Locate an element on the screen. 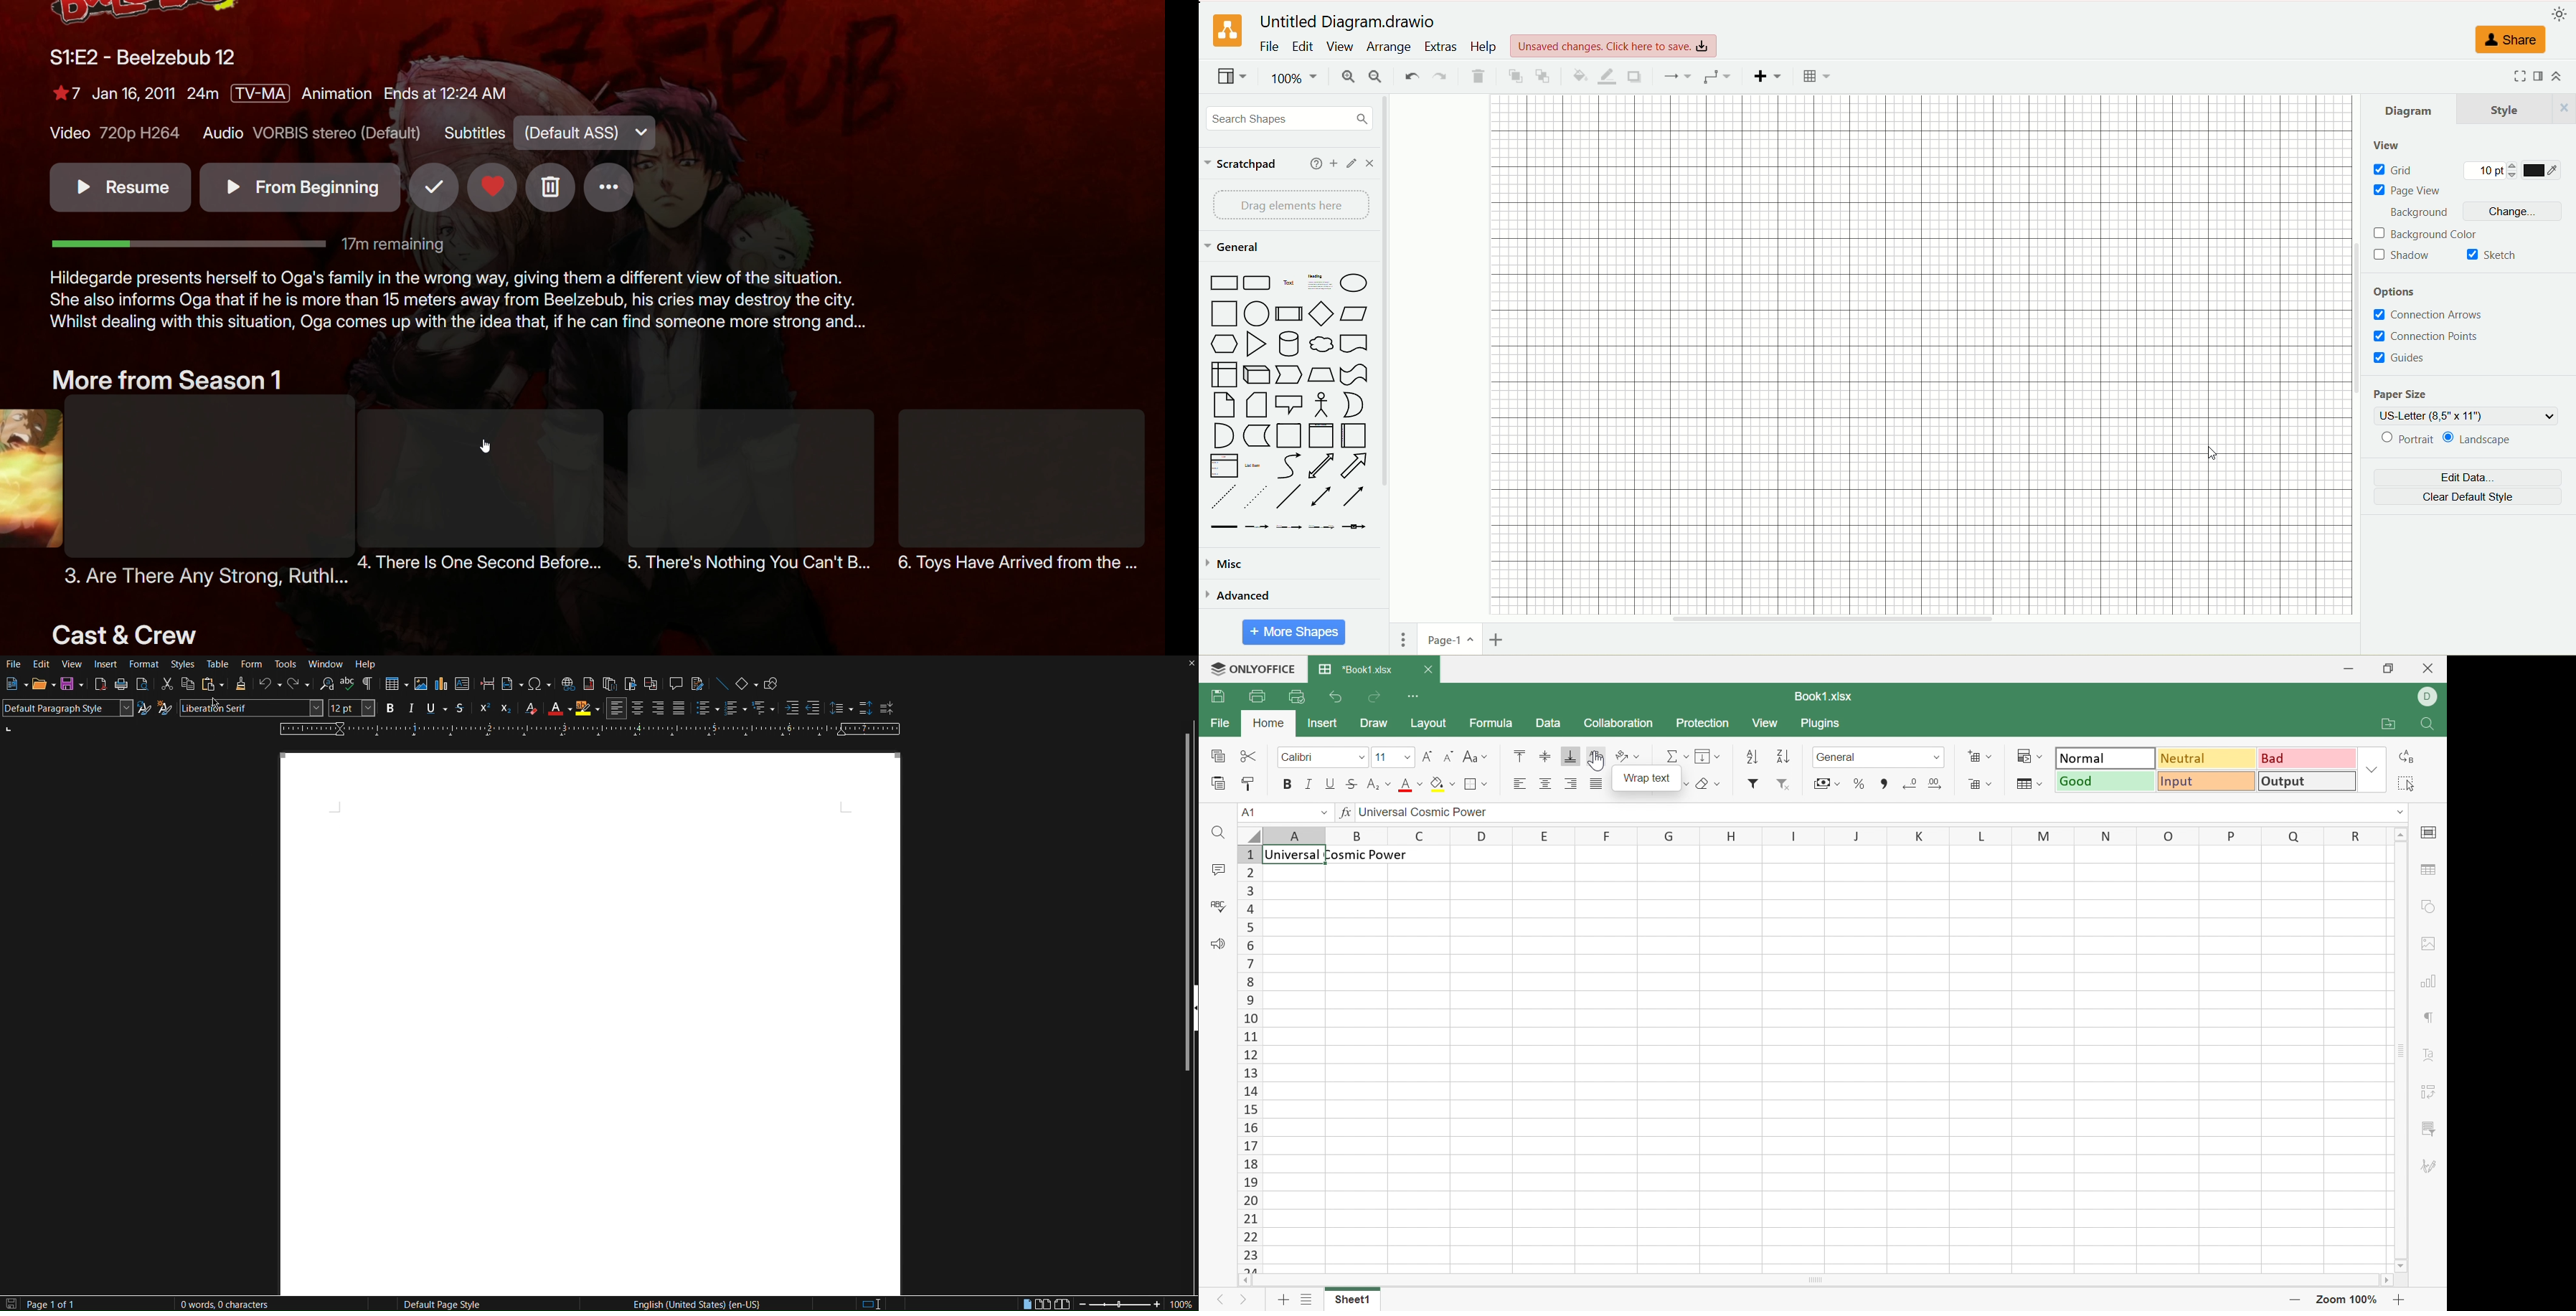 Image resolution: width=2576 pixels, height=1316 pixels. US-letter is located at coordinates (2465, 417).